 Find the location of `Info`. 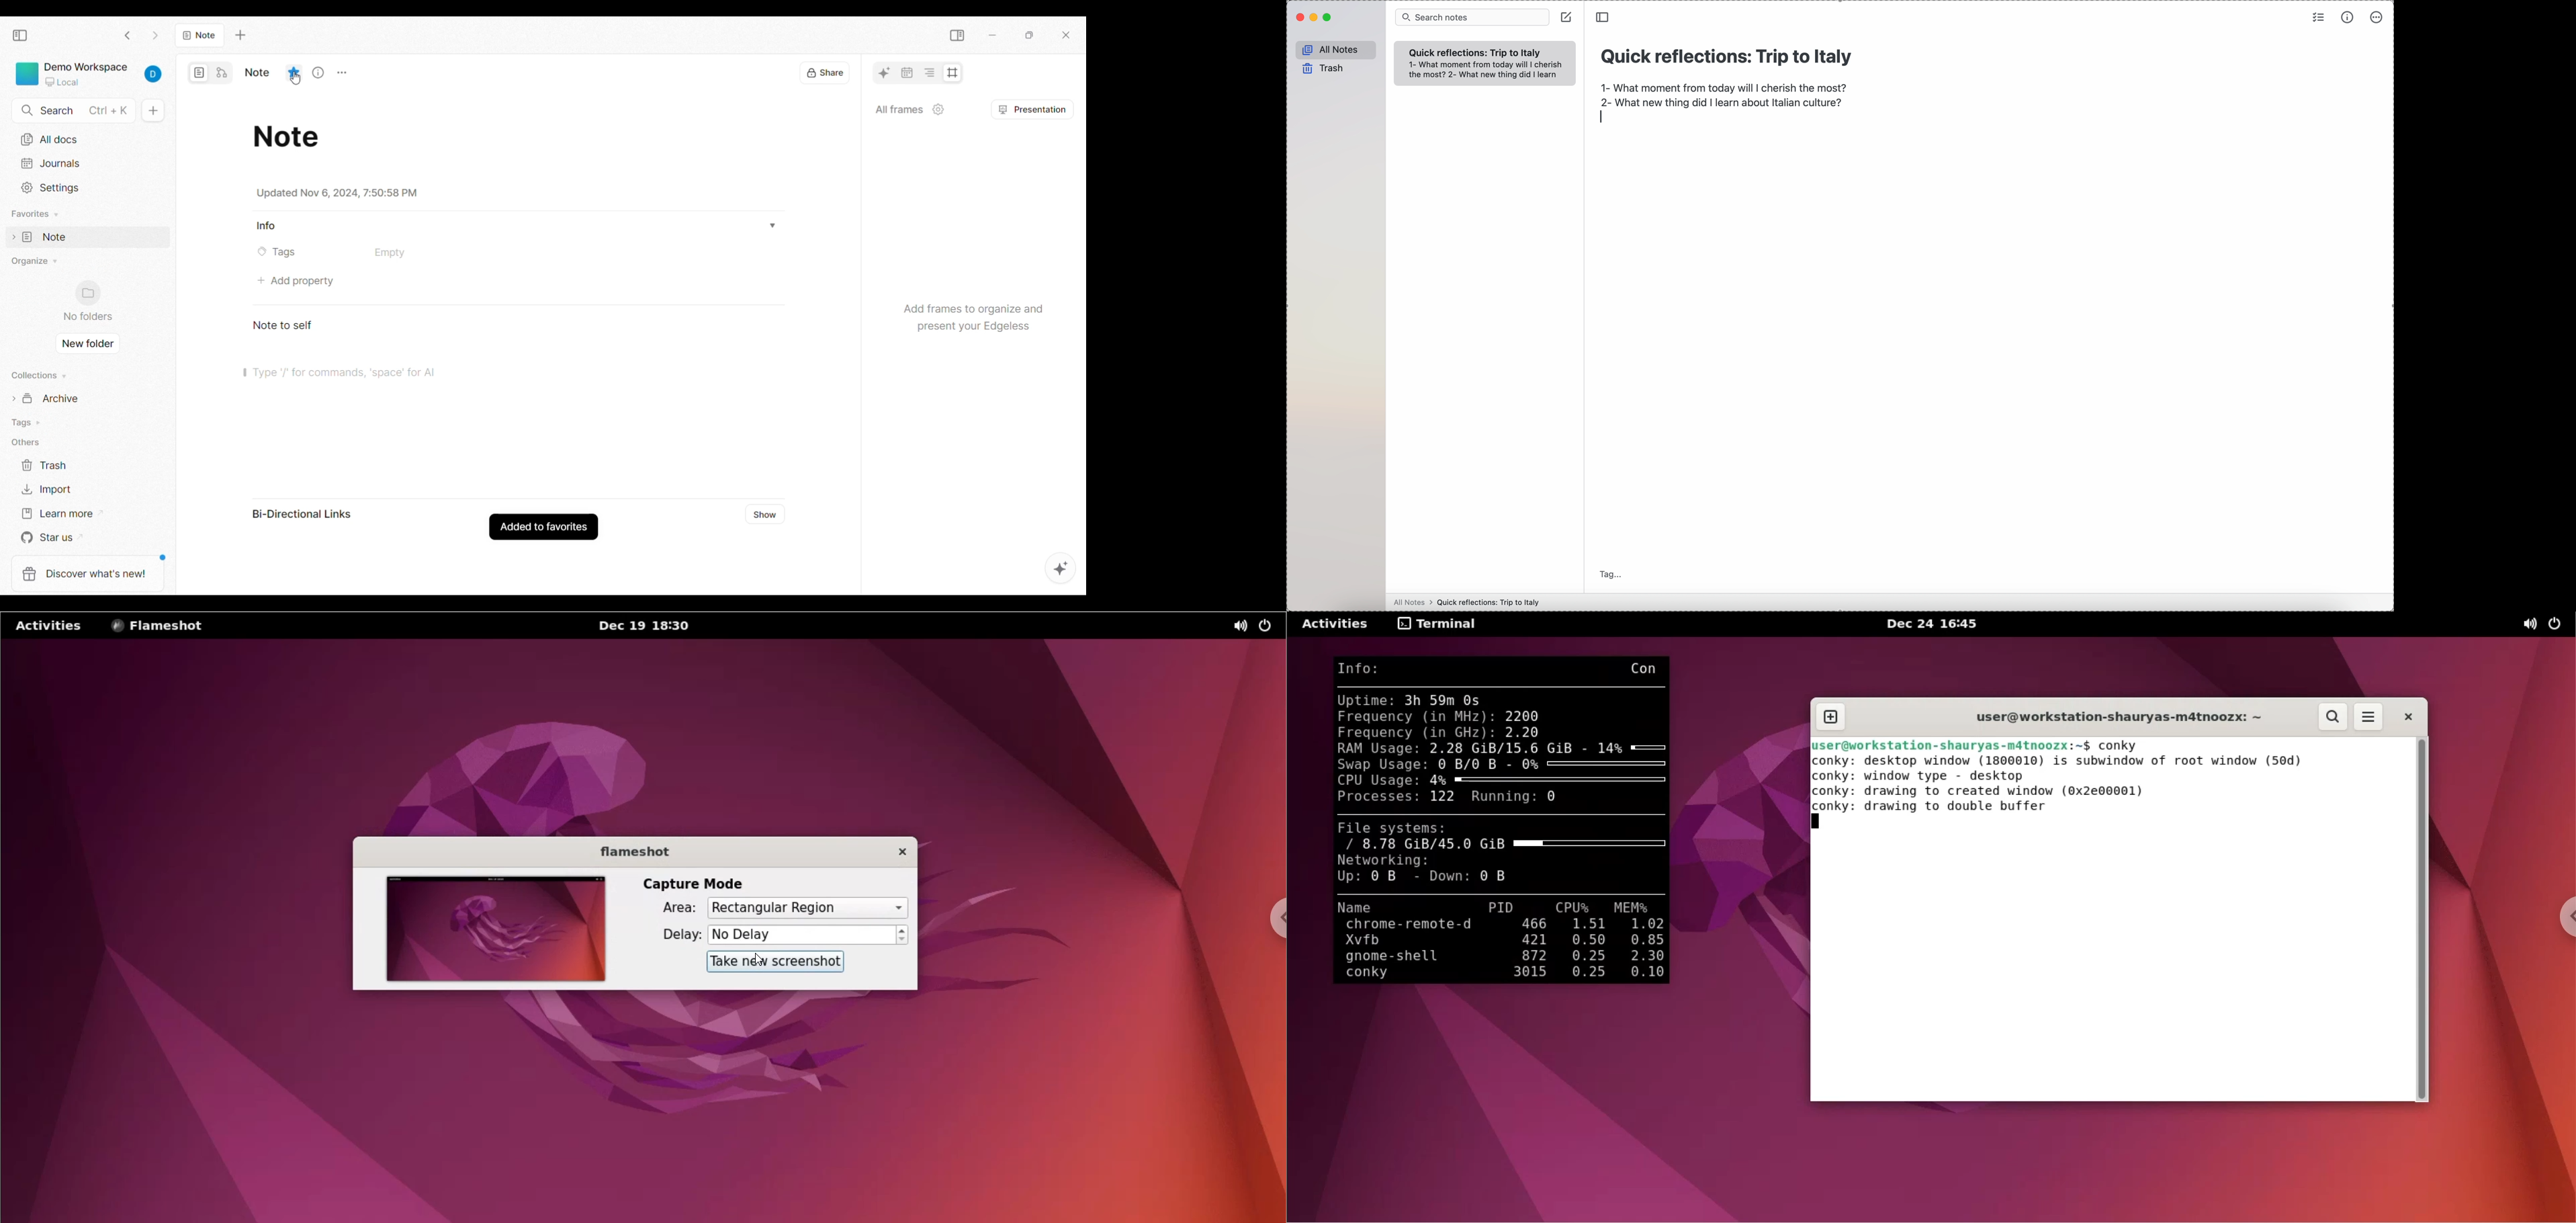

Info is located at coordinates (268, 226).